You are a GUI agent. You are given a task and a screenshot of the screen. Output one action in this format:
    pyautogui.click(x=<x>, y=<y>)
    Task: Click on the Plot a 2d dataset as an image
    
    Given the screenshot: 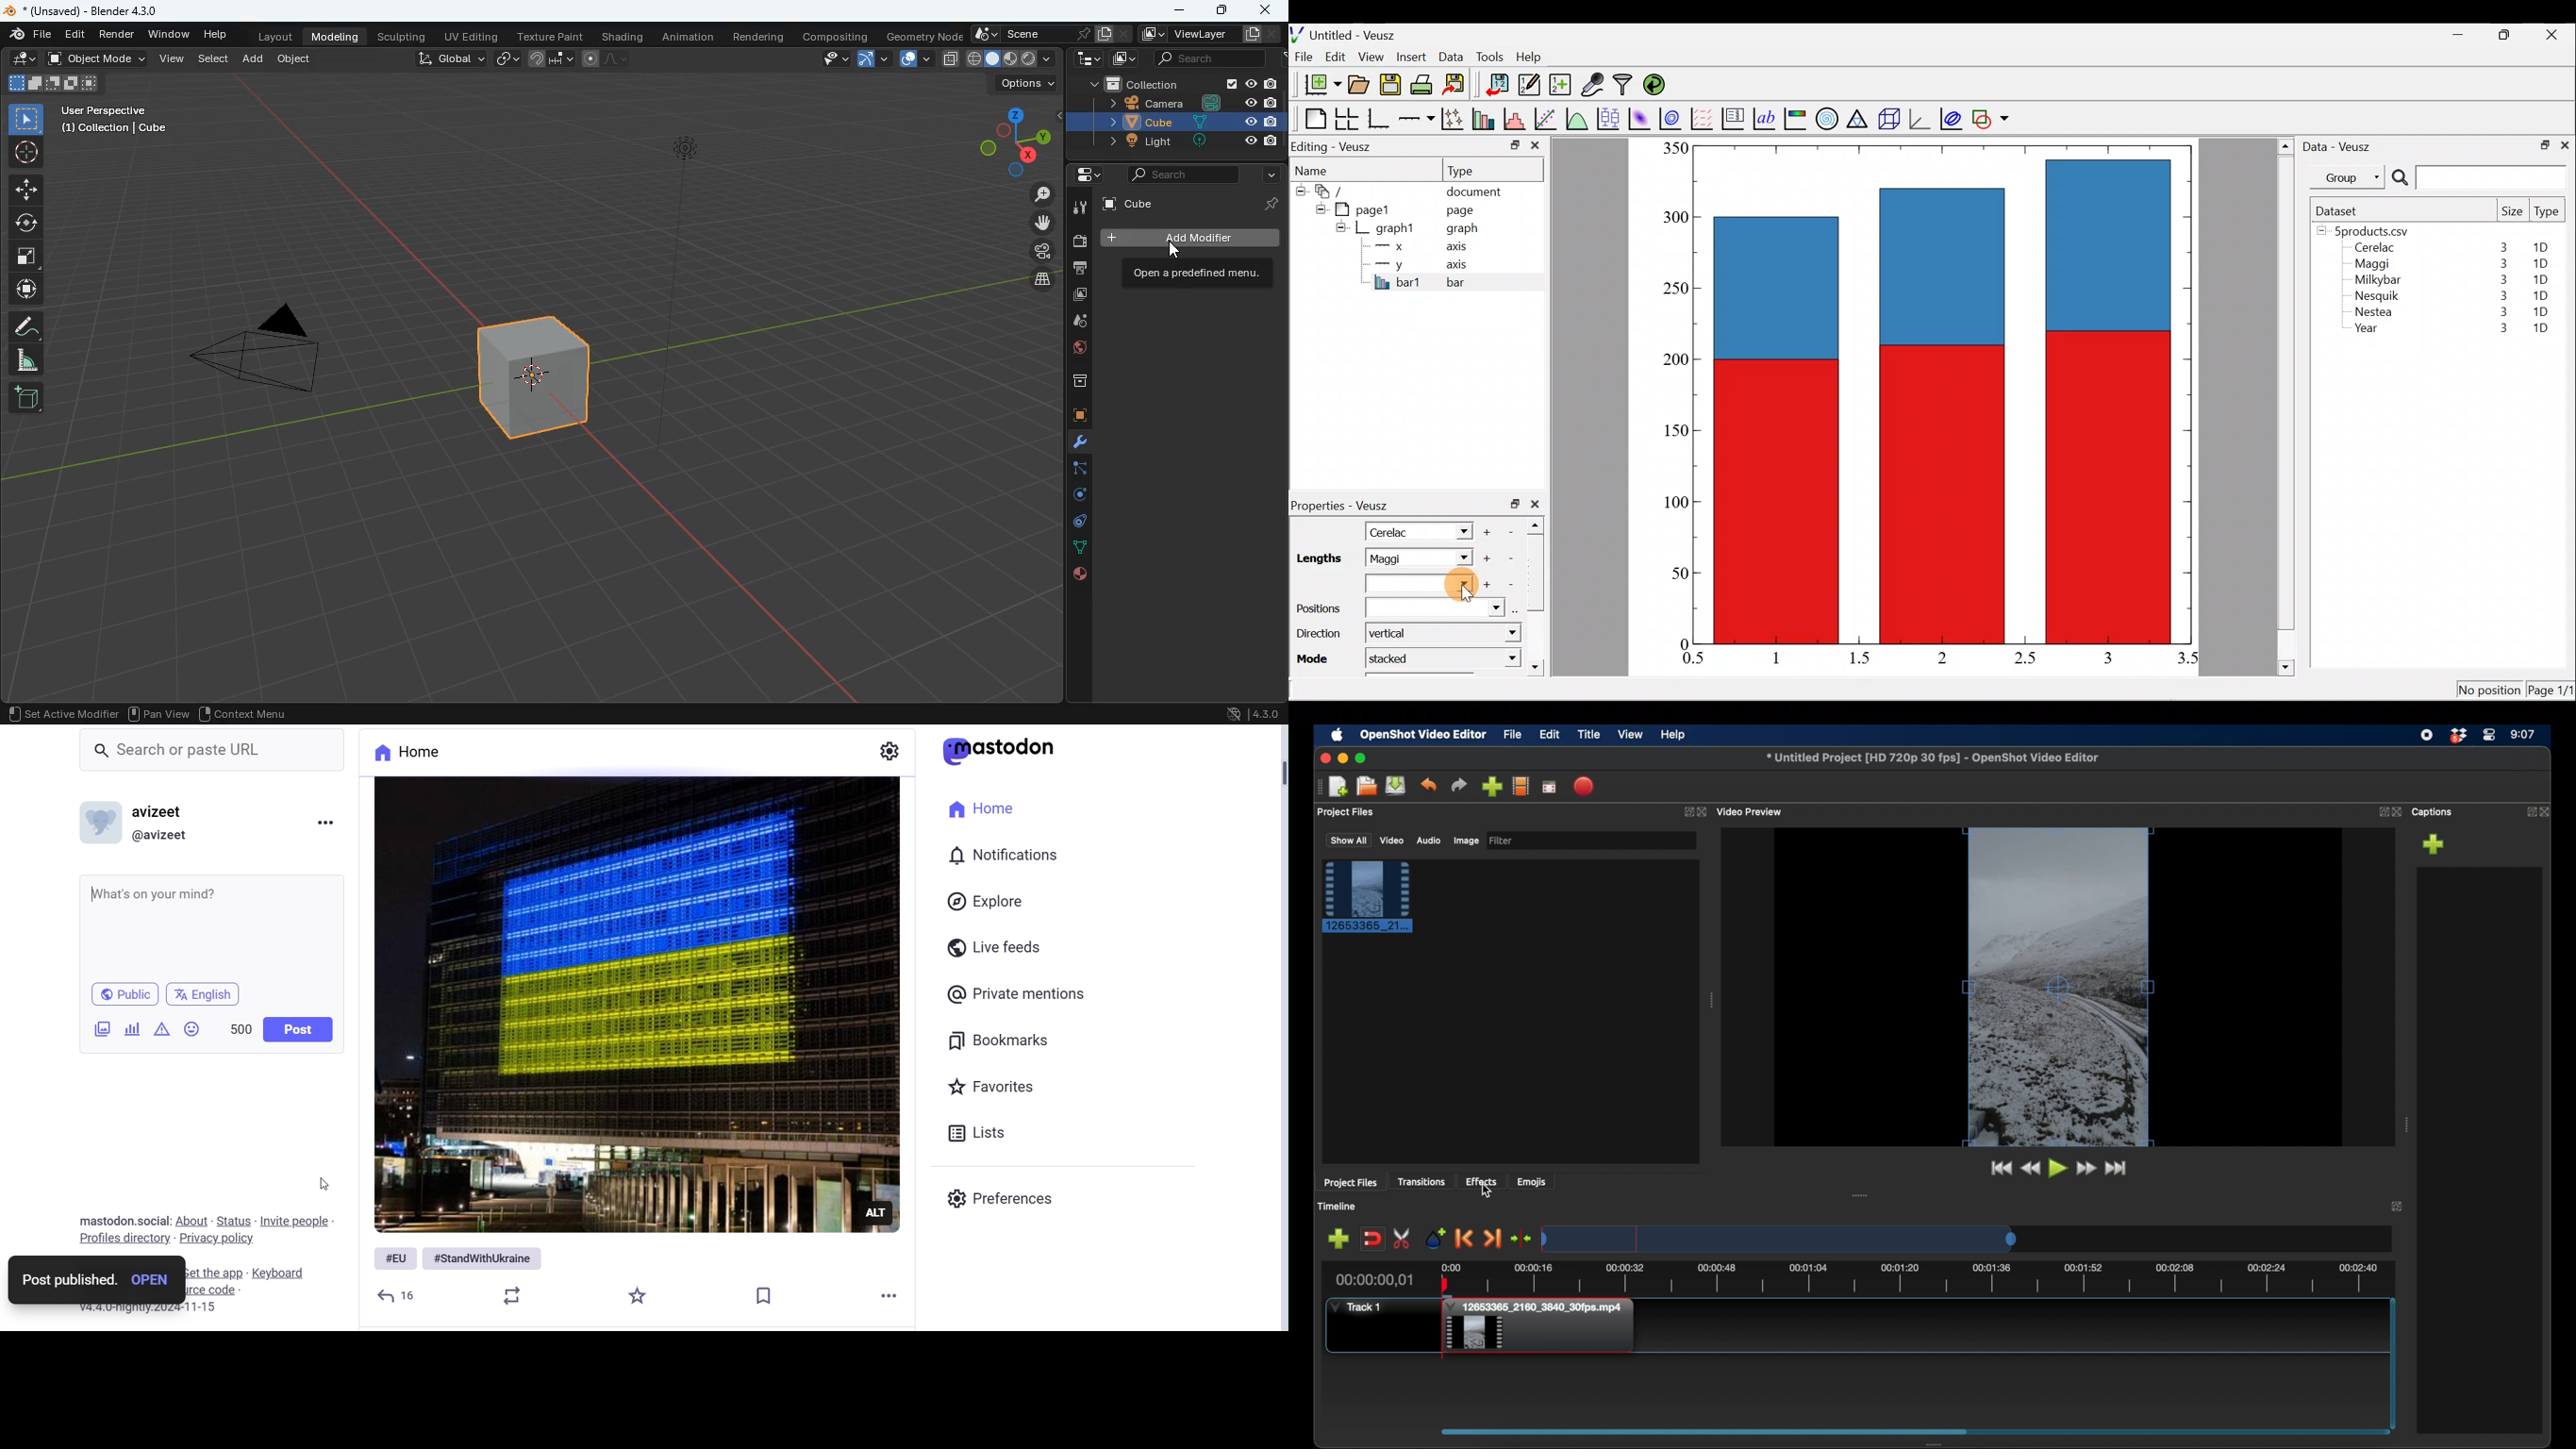 What is the action you would take?
    pyautogui.click(x=1641, y=117)
    